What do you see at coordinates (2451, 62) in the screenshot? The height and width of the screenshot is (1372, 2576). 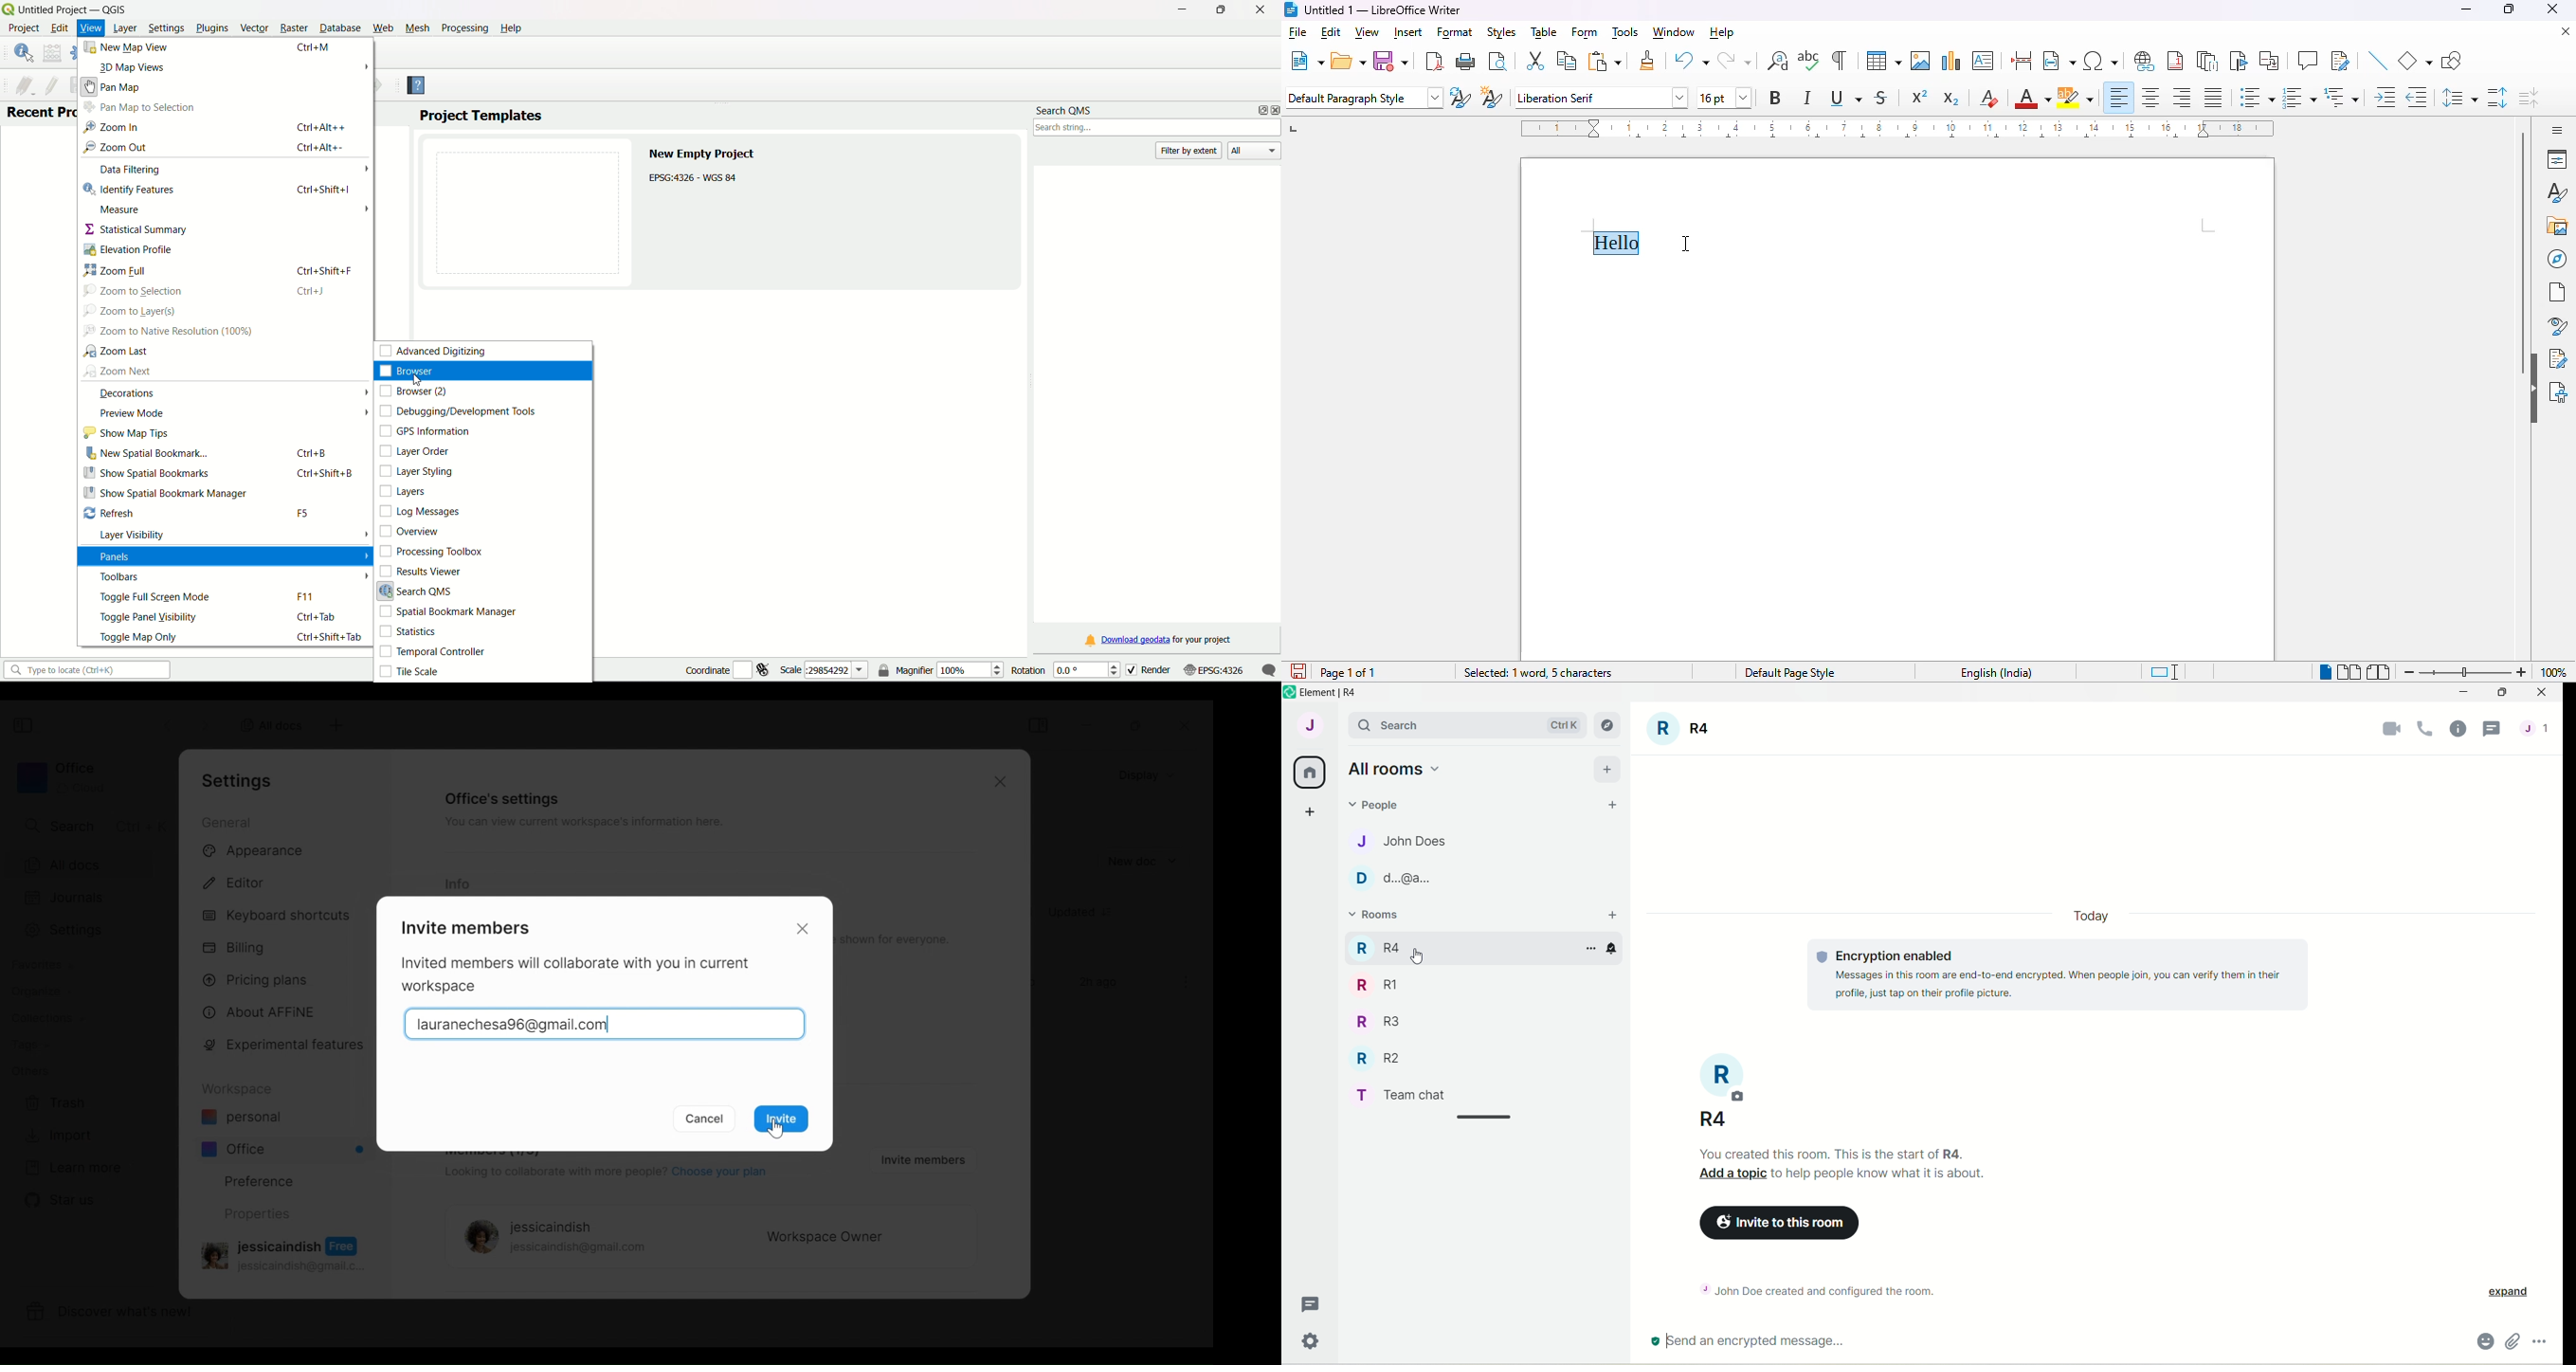 I see `show draw functions` at bounding box center [2451, 62].